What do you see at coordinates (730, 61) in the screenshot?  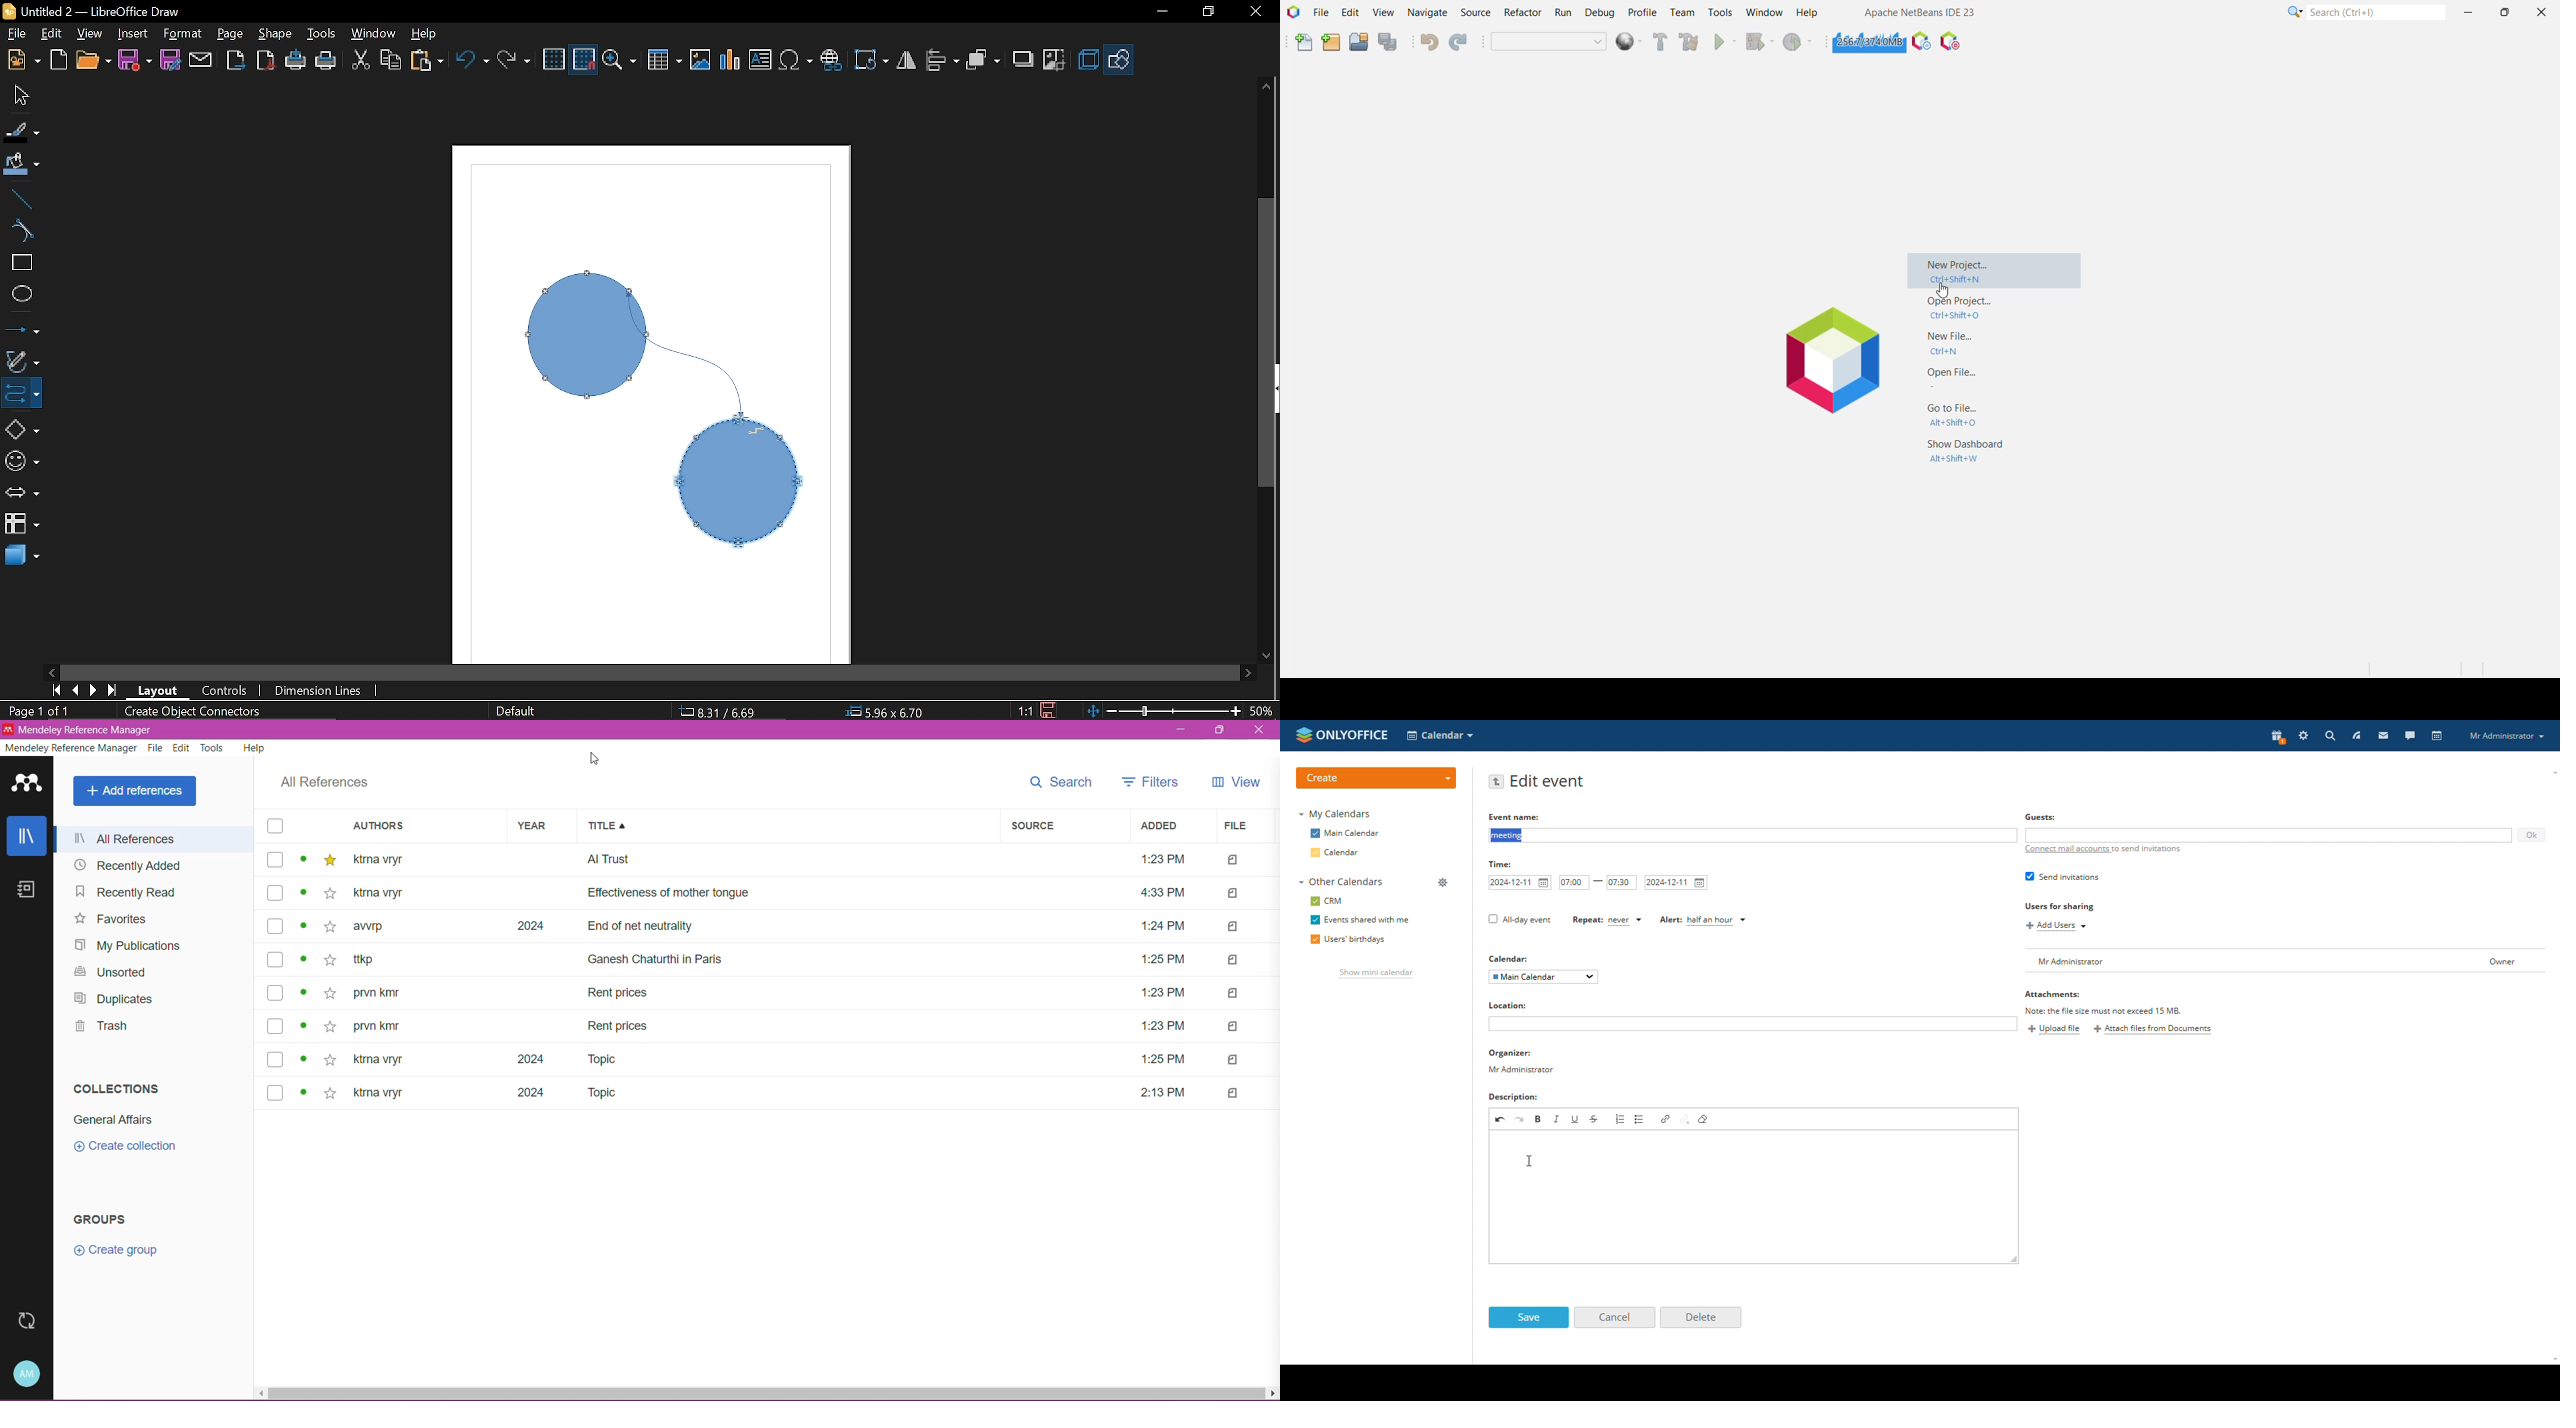 I see `Insert Chart` at bounding box center [730, 61].